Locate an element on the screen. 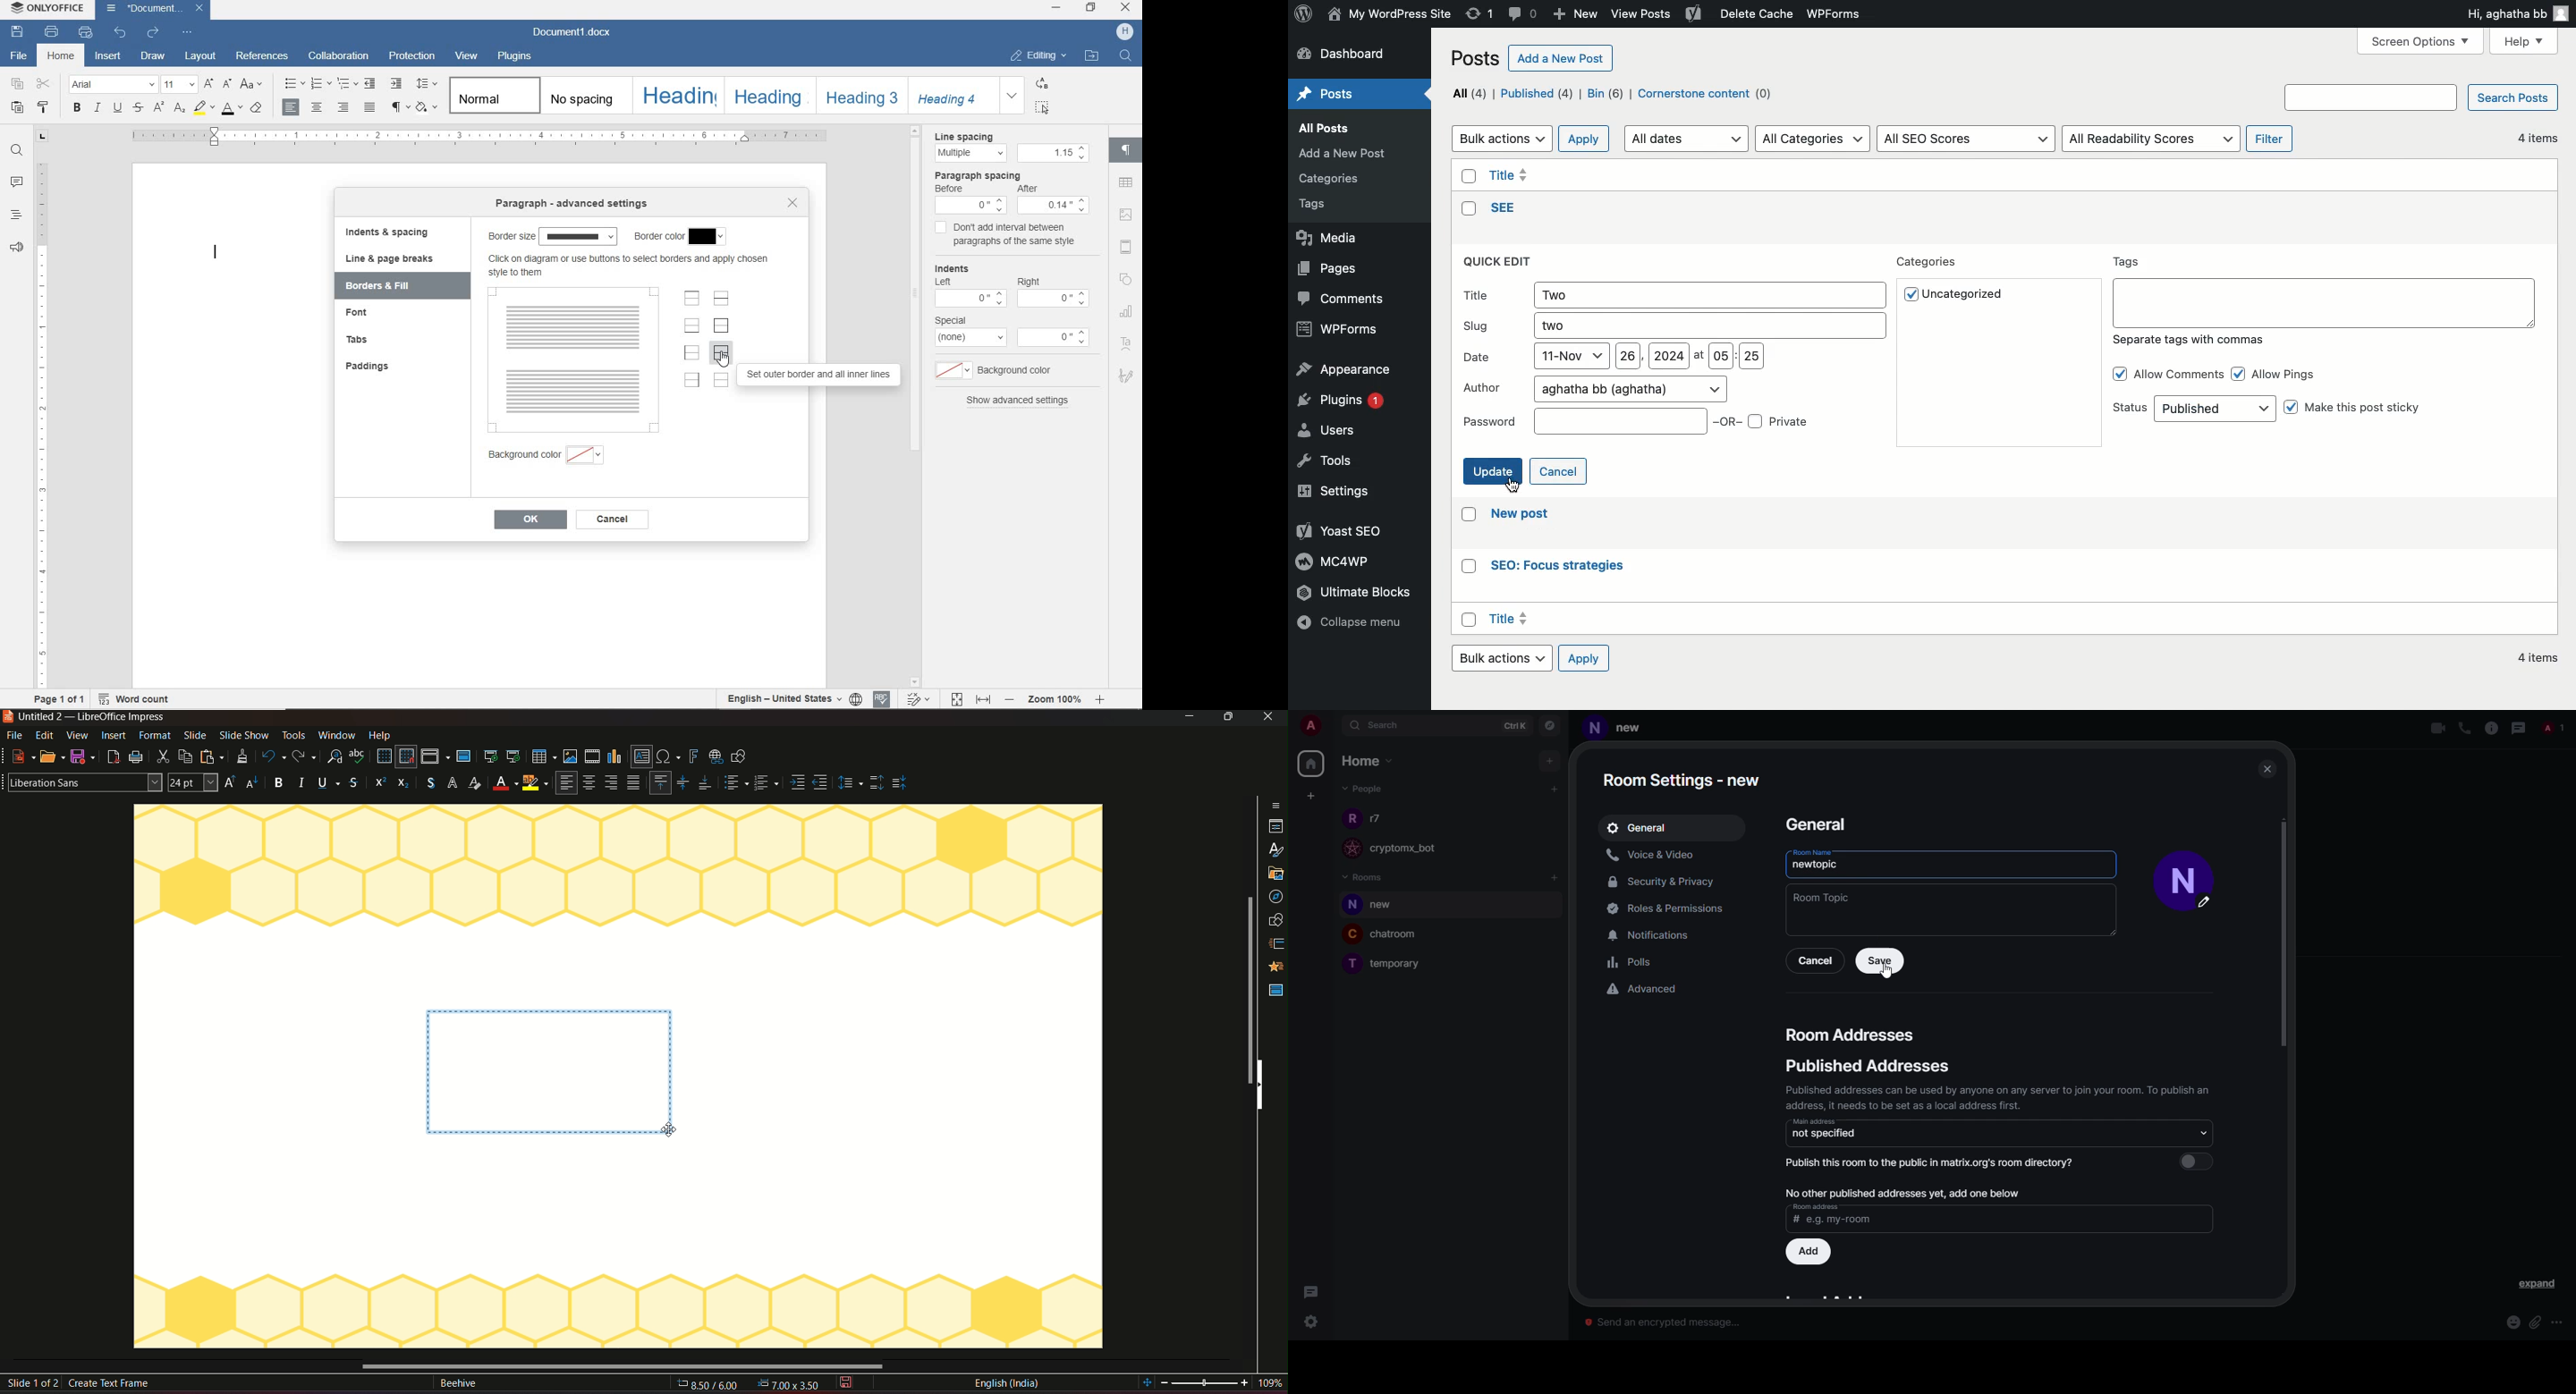  paste is located at coordinates (17, 107).